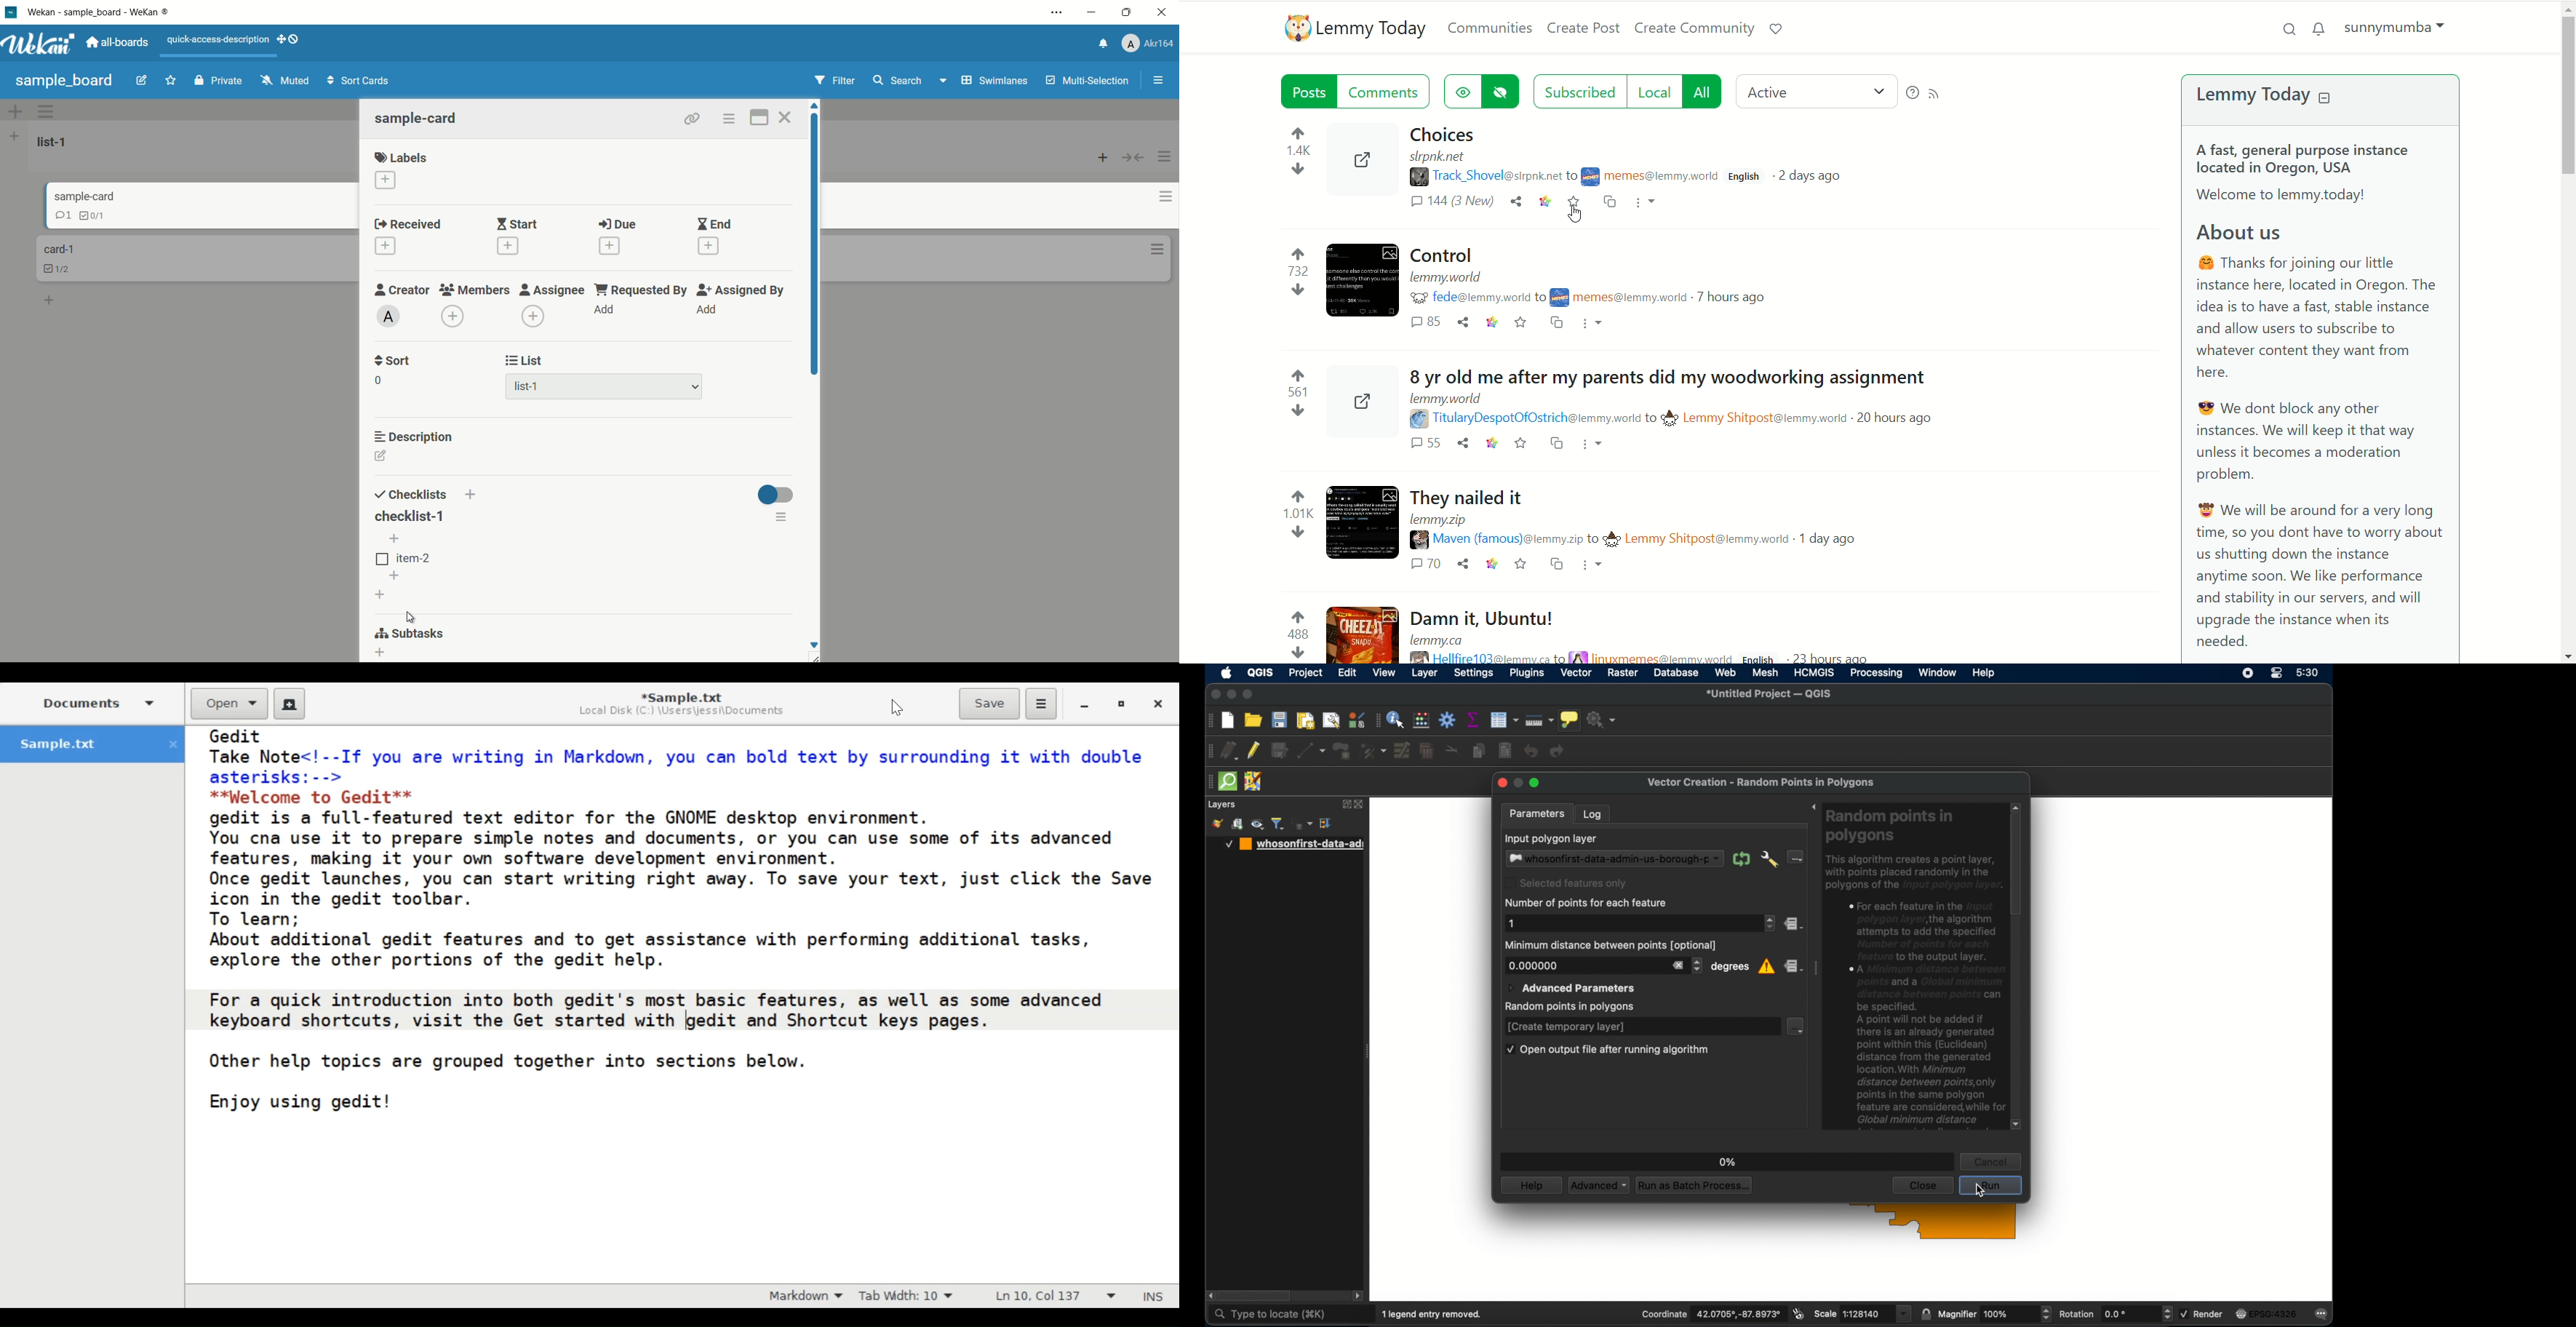 The width and height of the screenshot is (2576, 1344). What do you see at coordinates (2266, 1314) in the screenshot?
I see `current crs` at bounding box center [2266, 1314].